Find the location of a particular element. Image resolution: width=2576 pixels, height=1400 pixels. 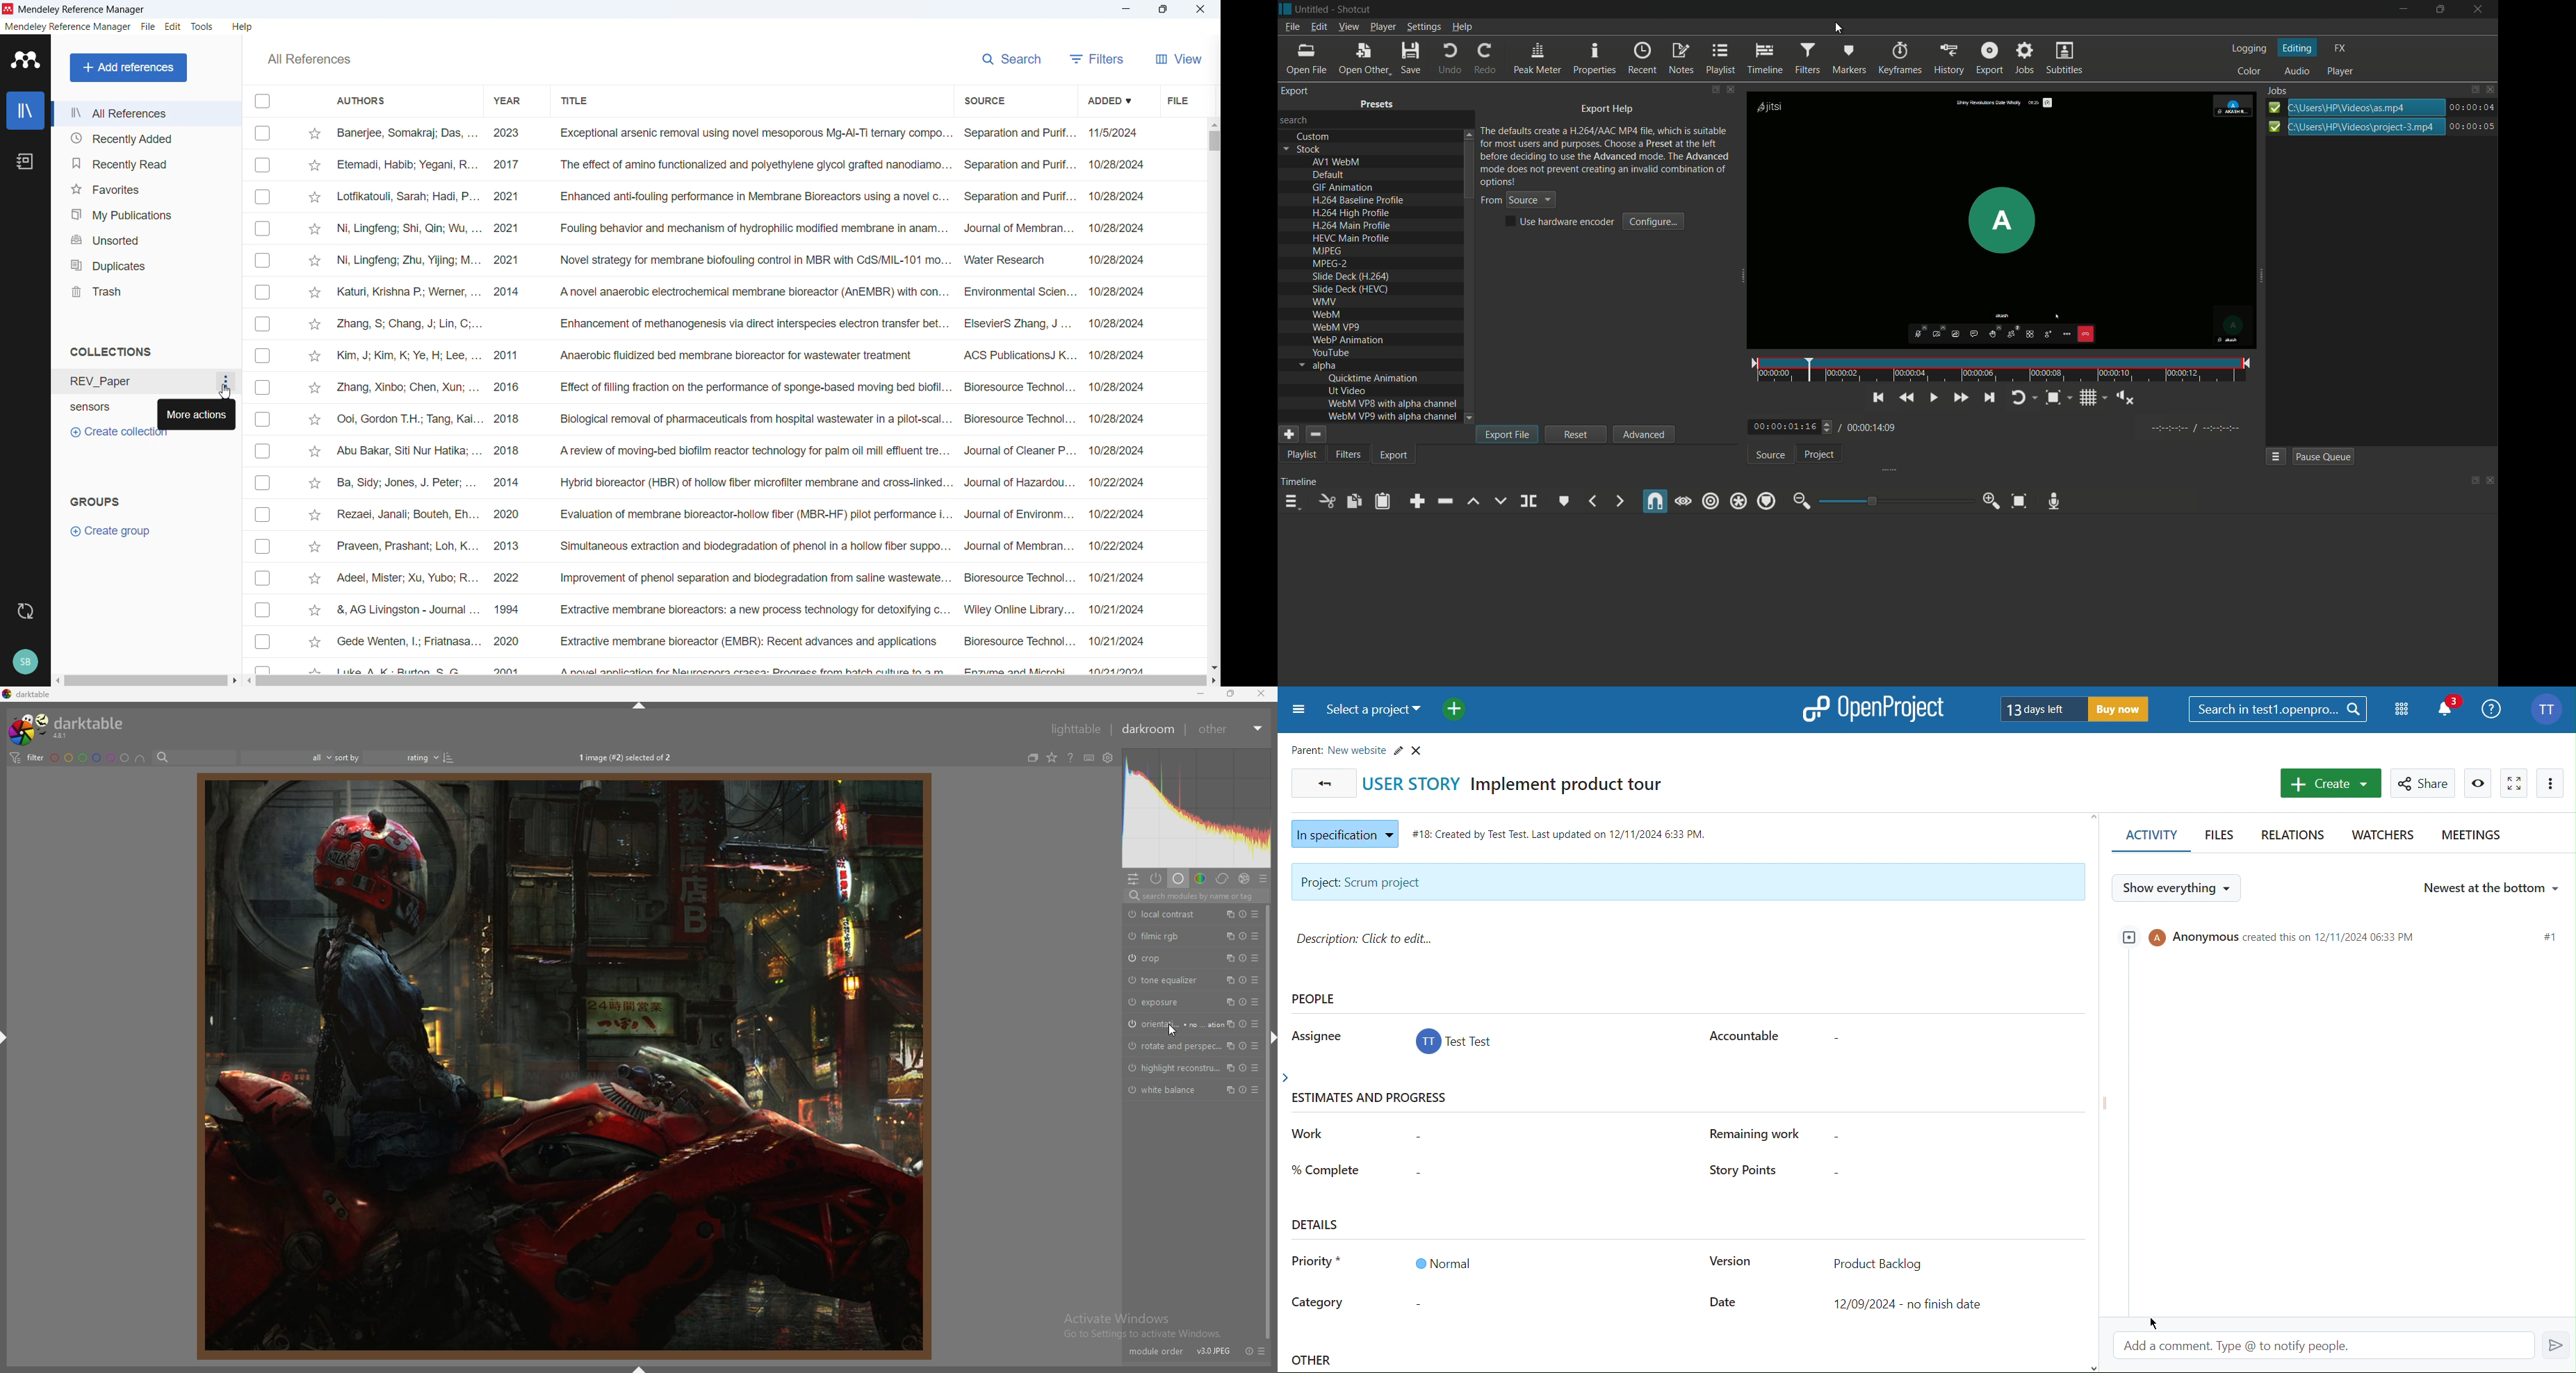

save is located at coordinates (1410, 58).